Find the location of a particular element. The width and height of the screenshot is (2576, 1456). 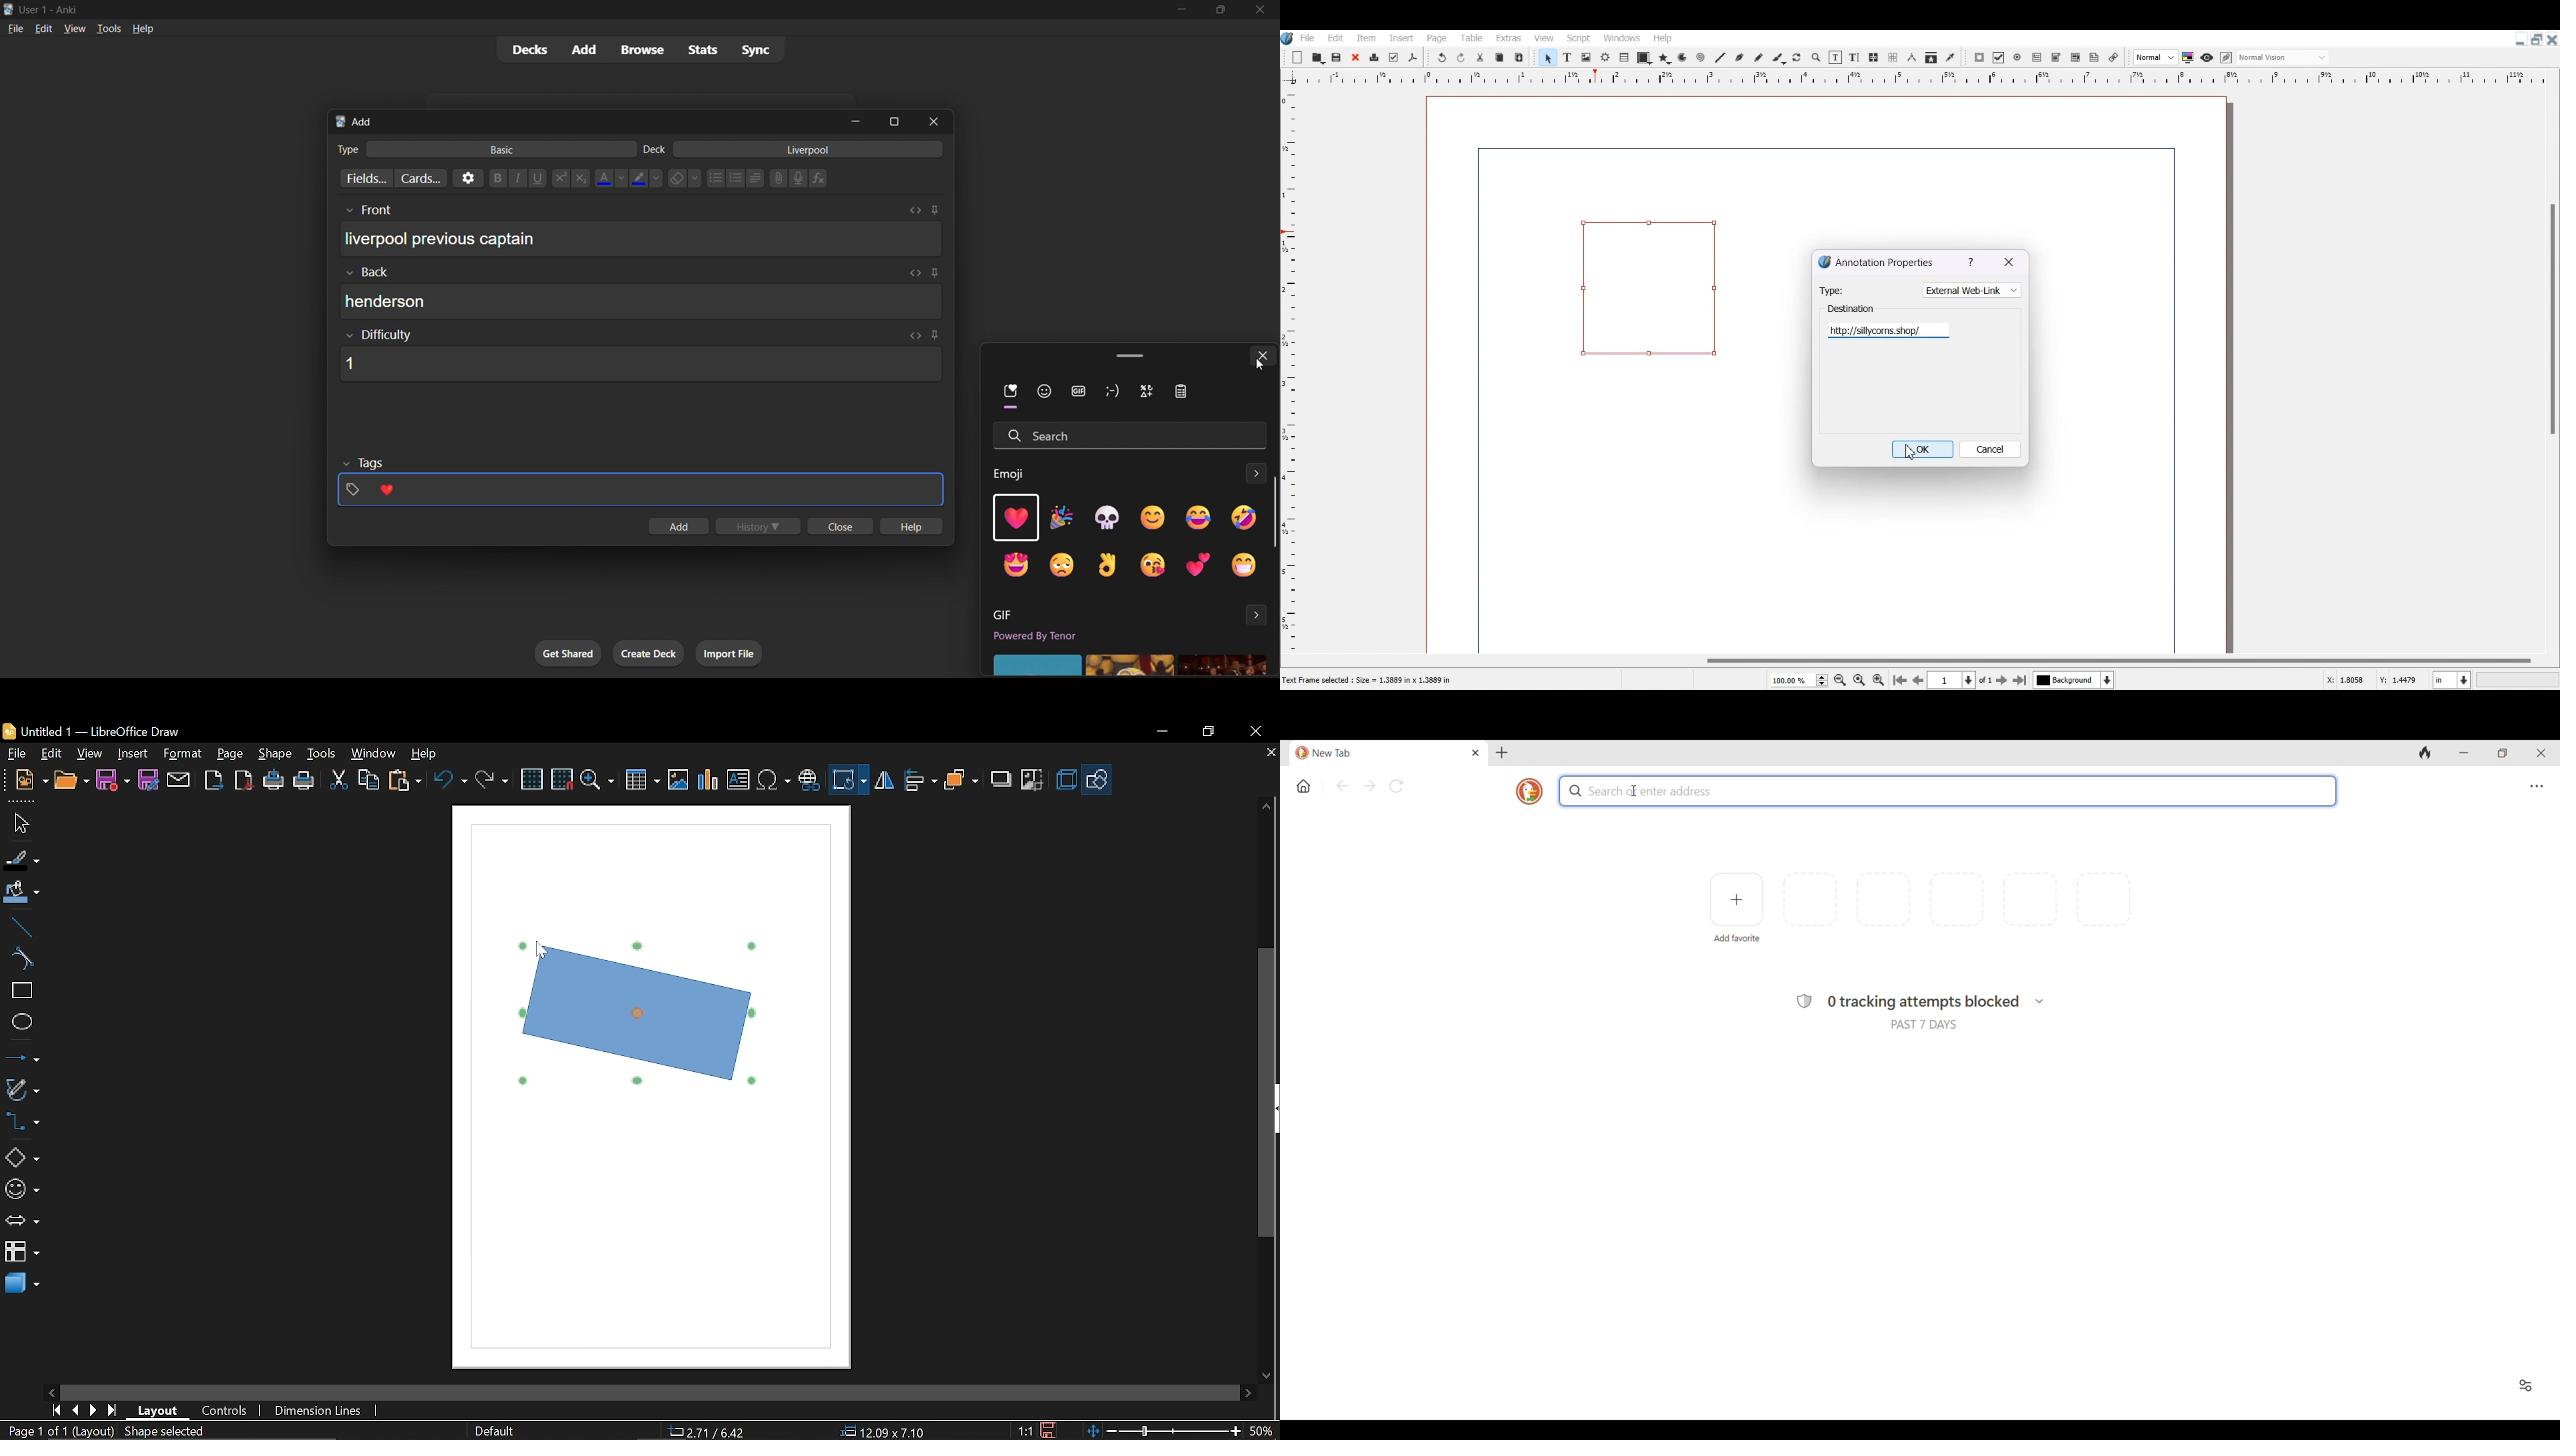

close tab is located at coordinates (1270, 754).